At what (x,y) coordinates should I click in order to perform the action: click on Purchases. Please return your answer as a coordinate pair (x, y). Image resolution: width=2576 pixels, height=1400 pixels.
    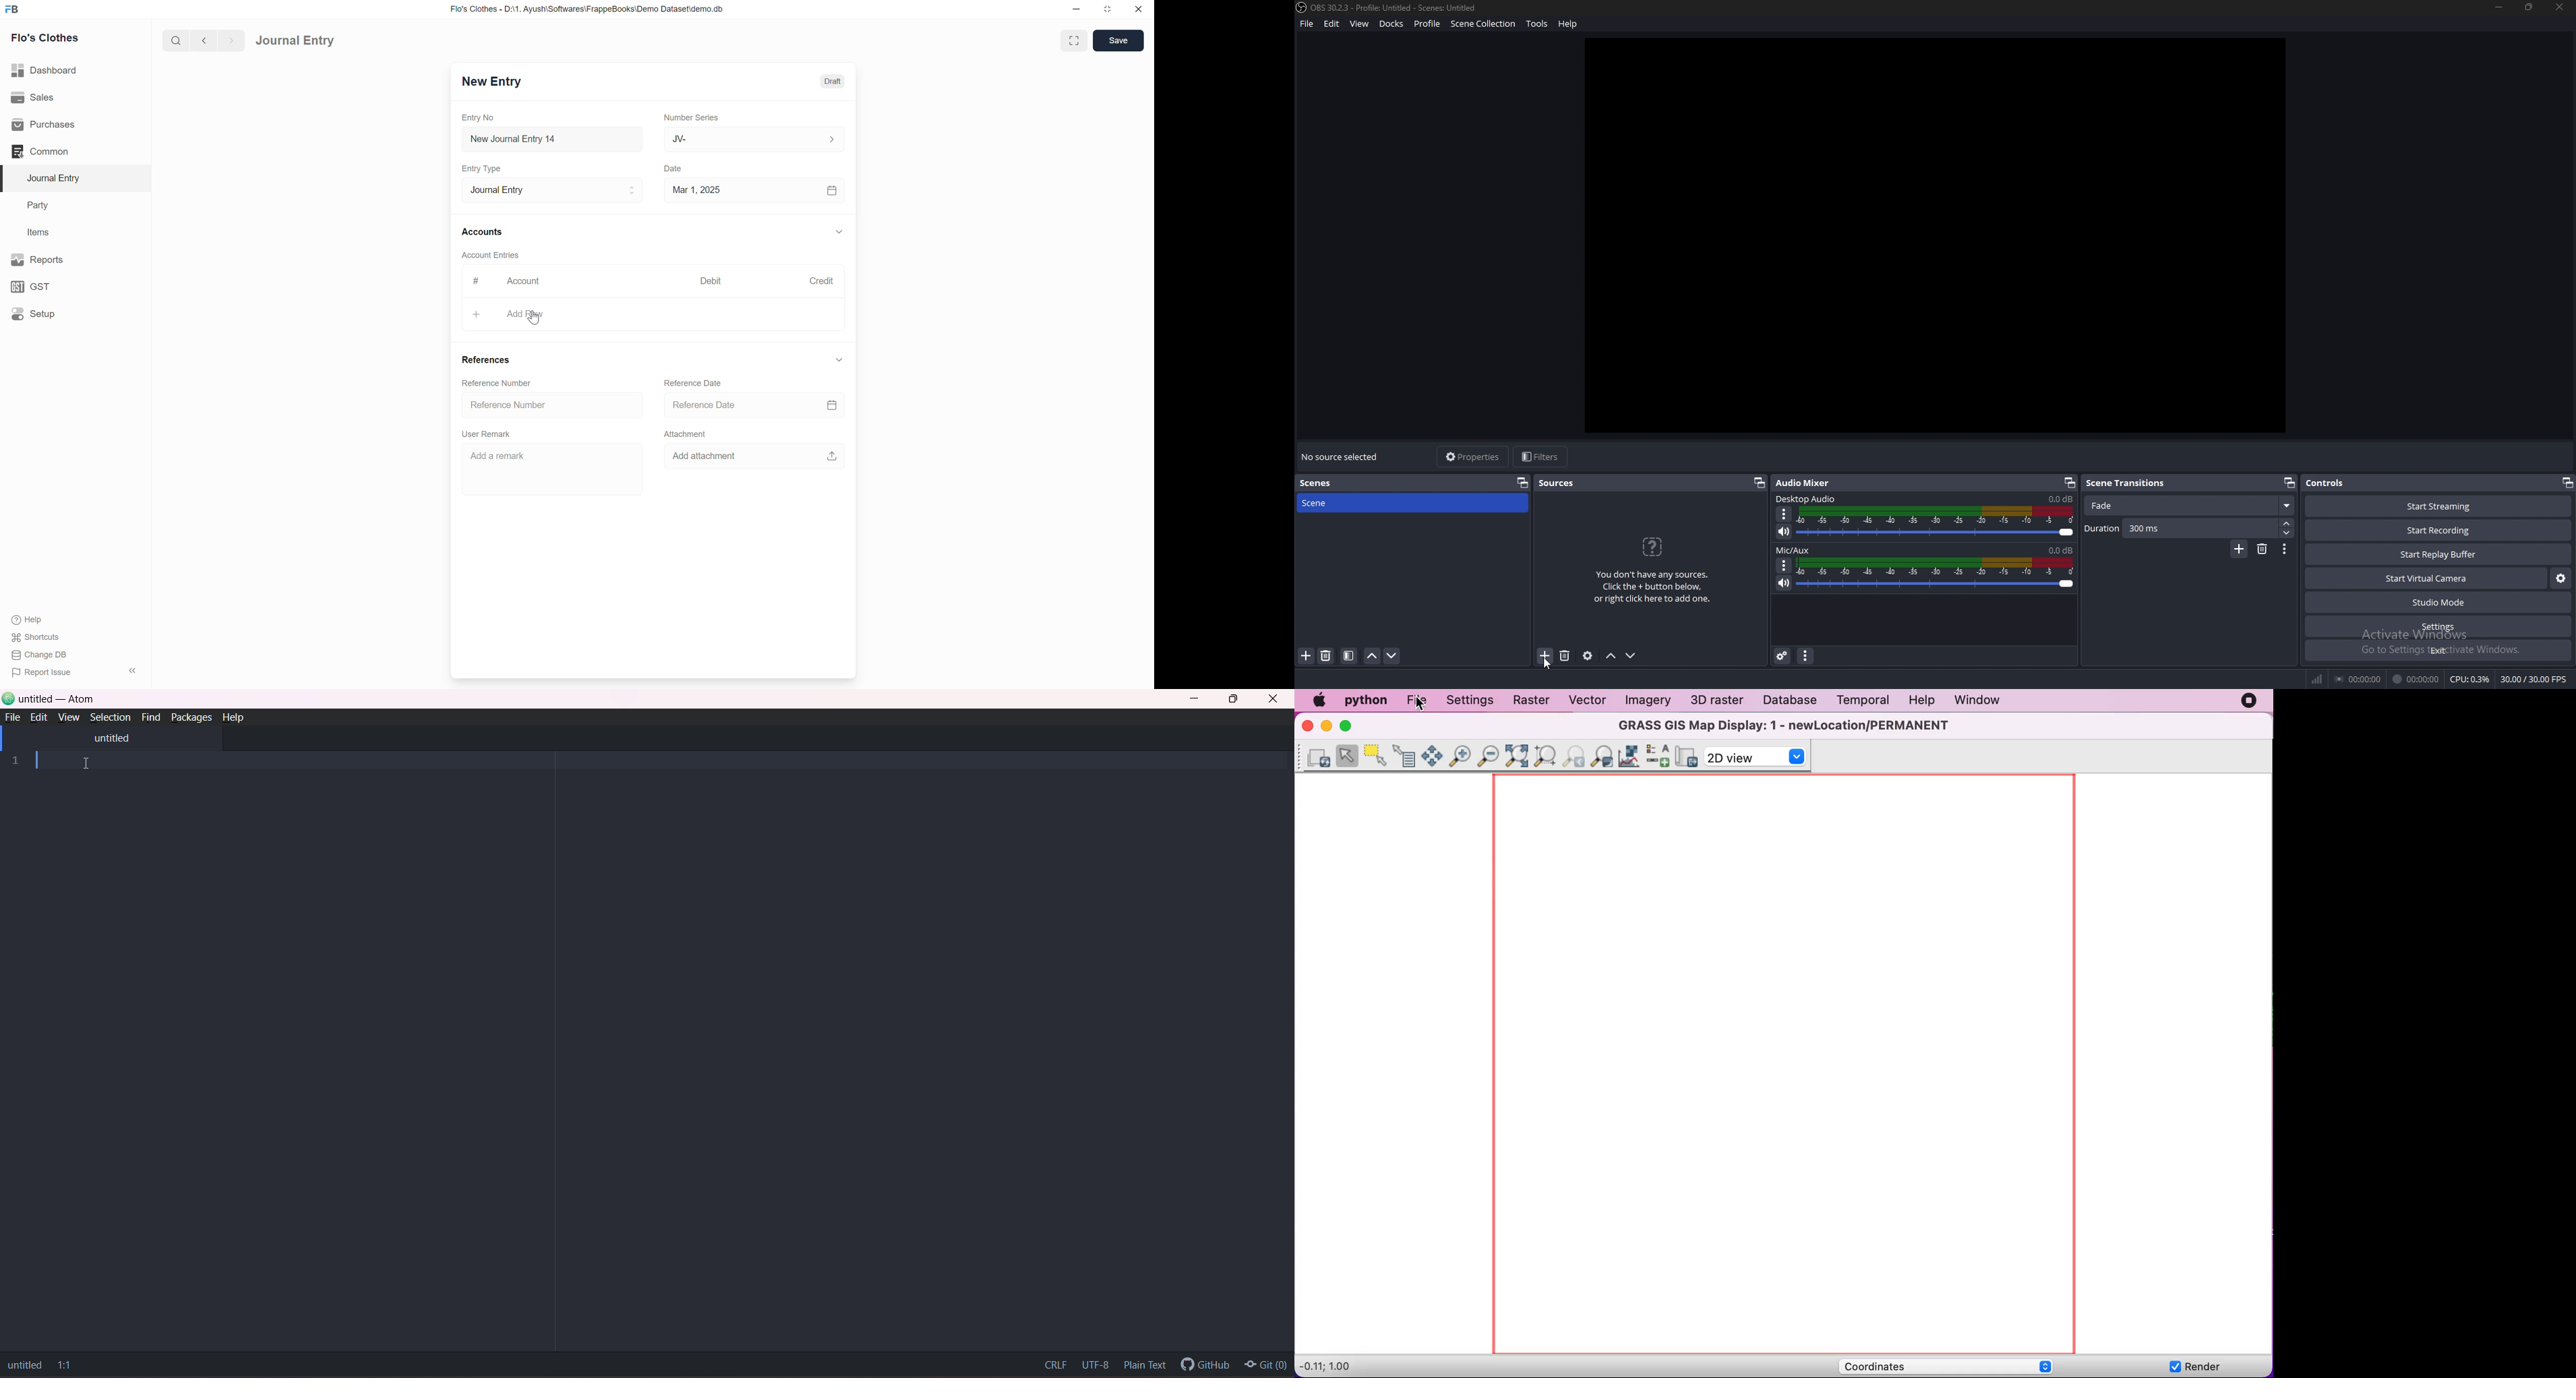
    Looking at the image, I should click on (46, 125).